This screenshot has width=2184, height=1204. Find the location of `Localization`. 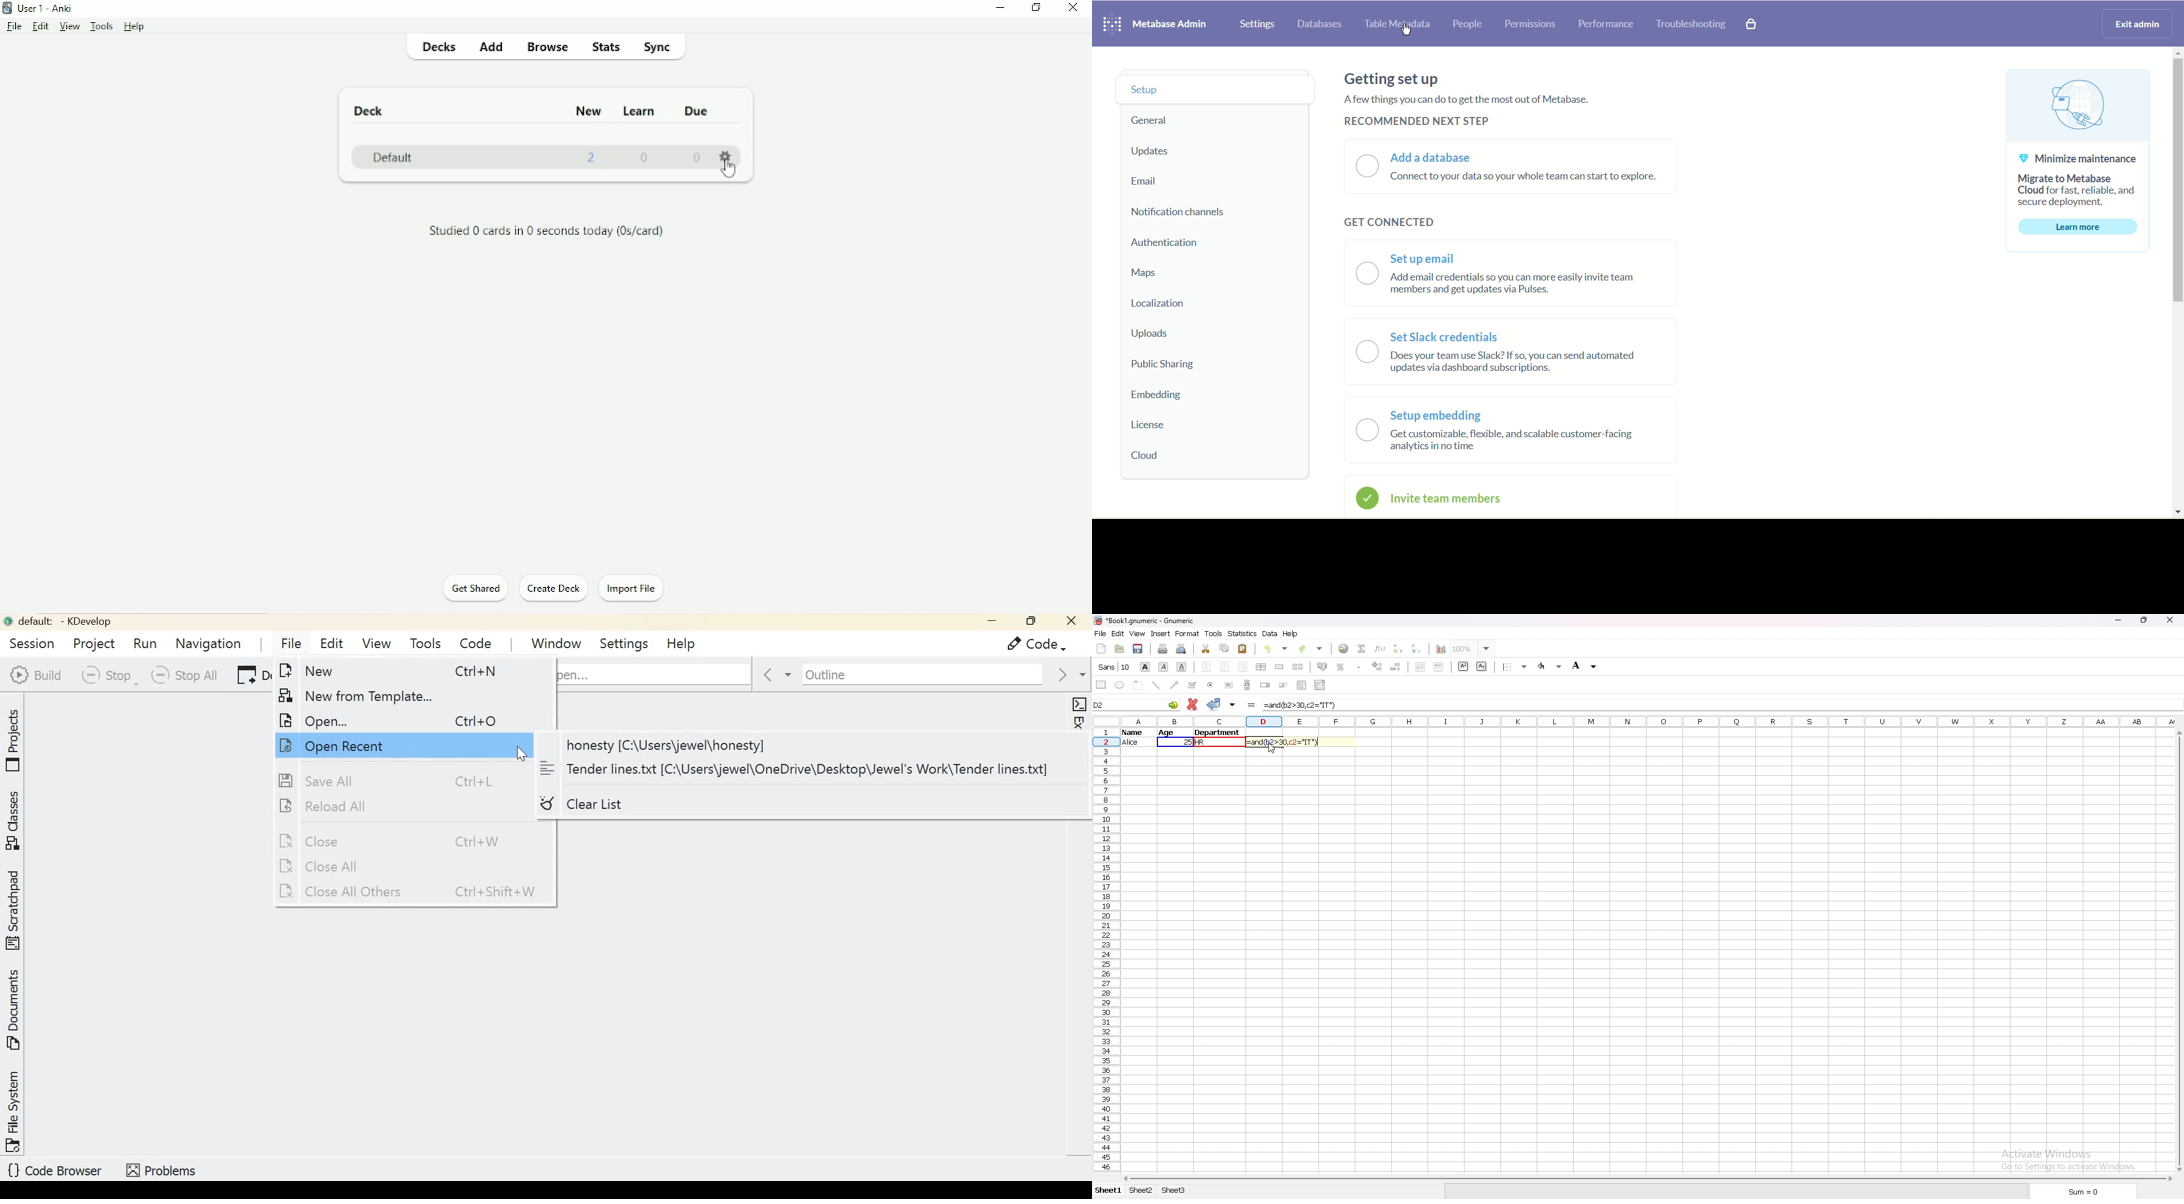

Localization is located at coordinates (1182, 304).